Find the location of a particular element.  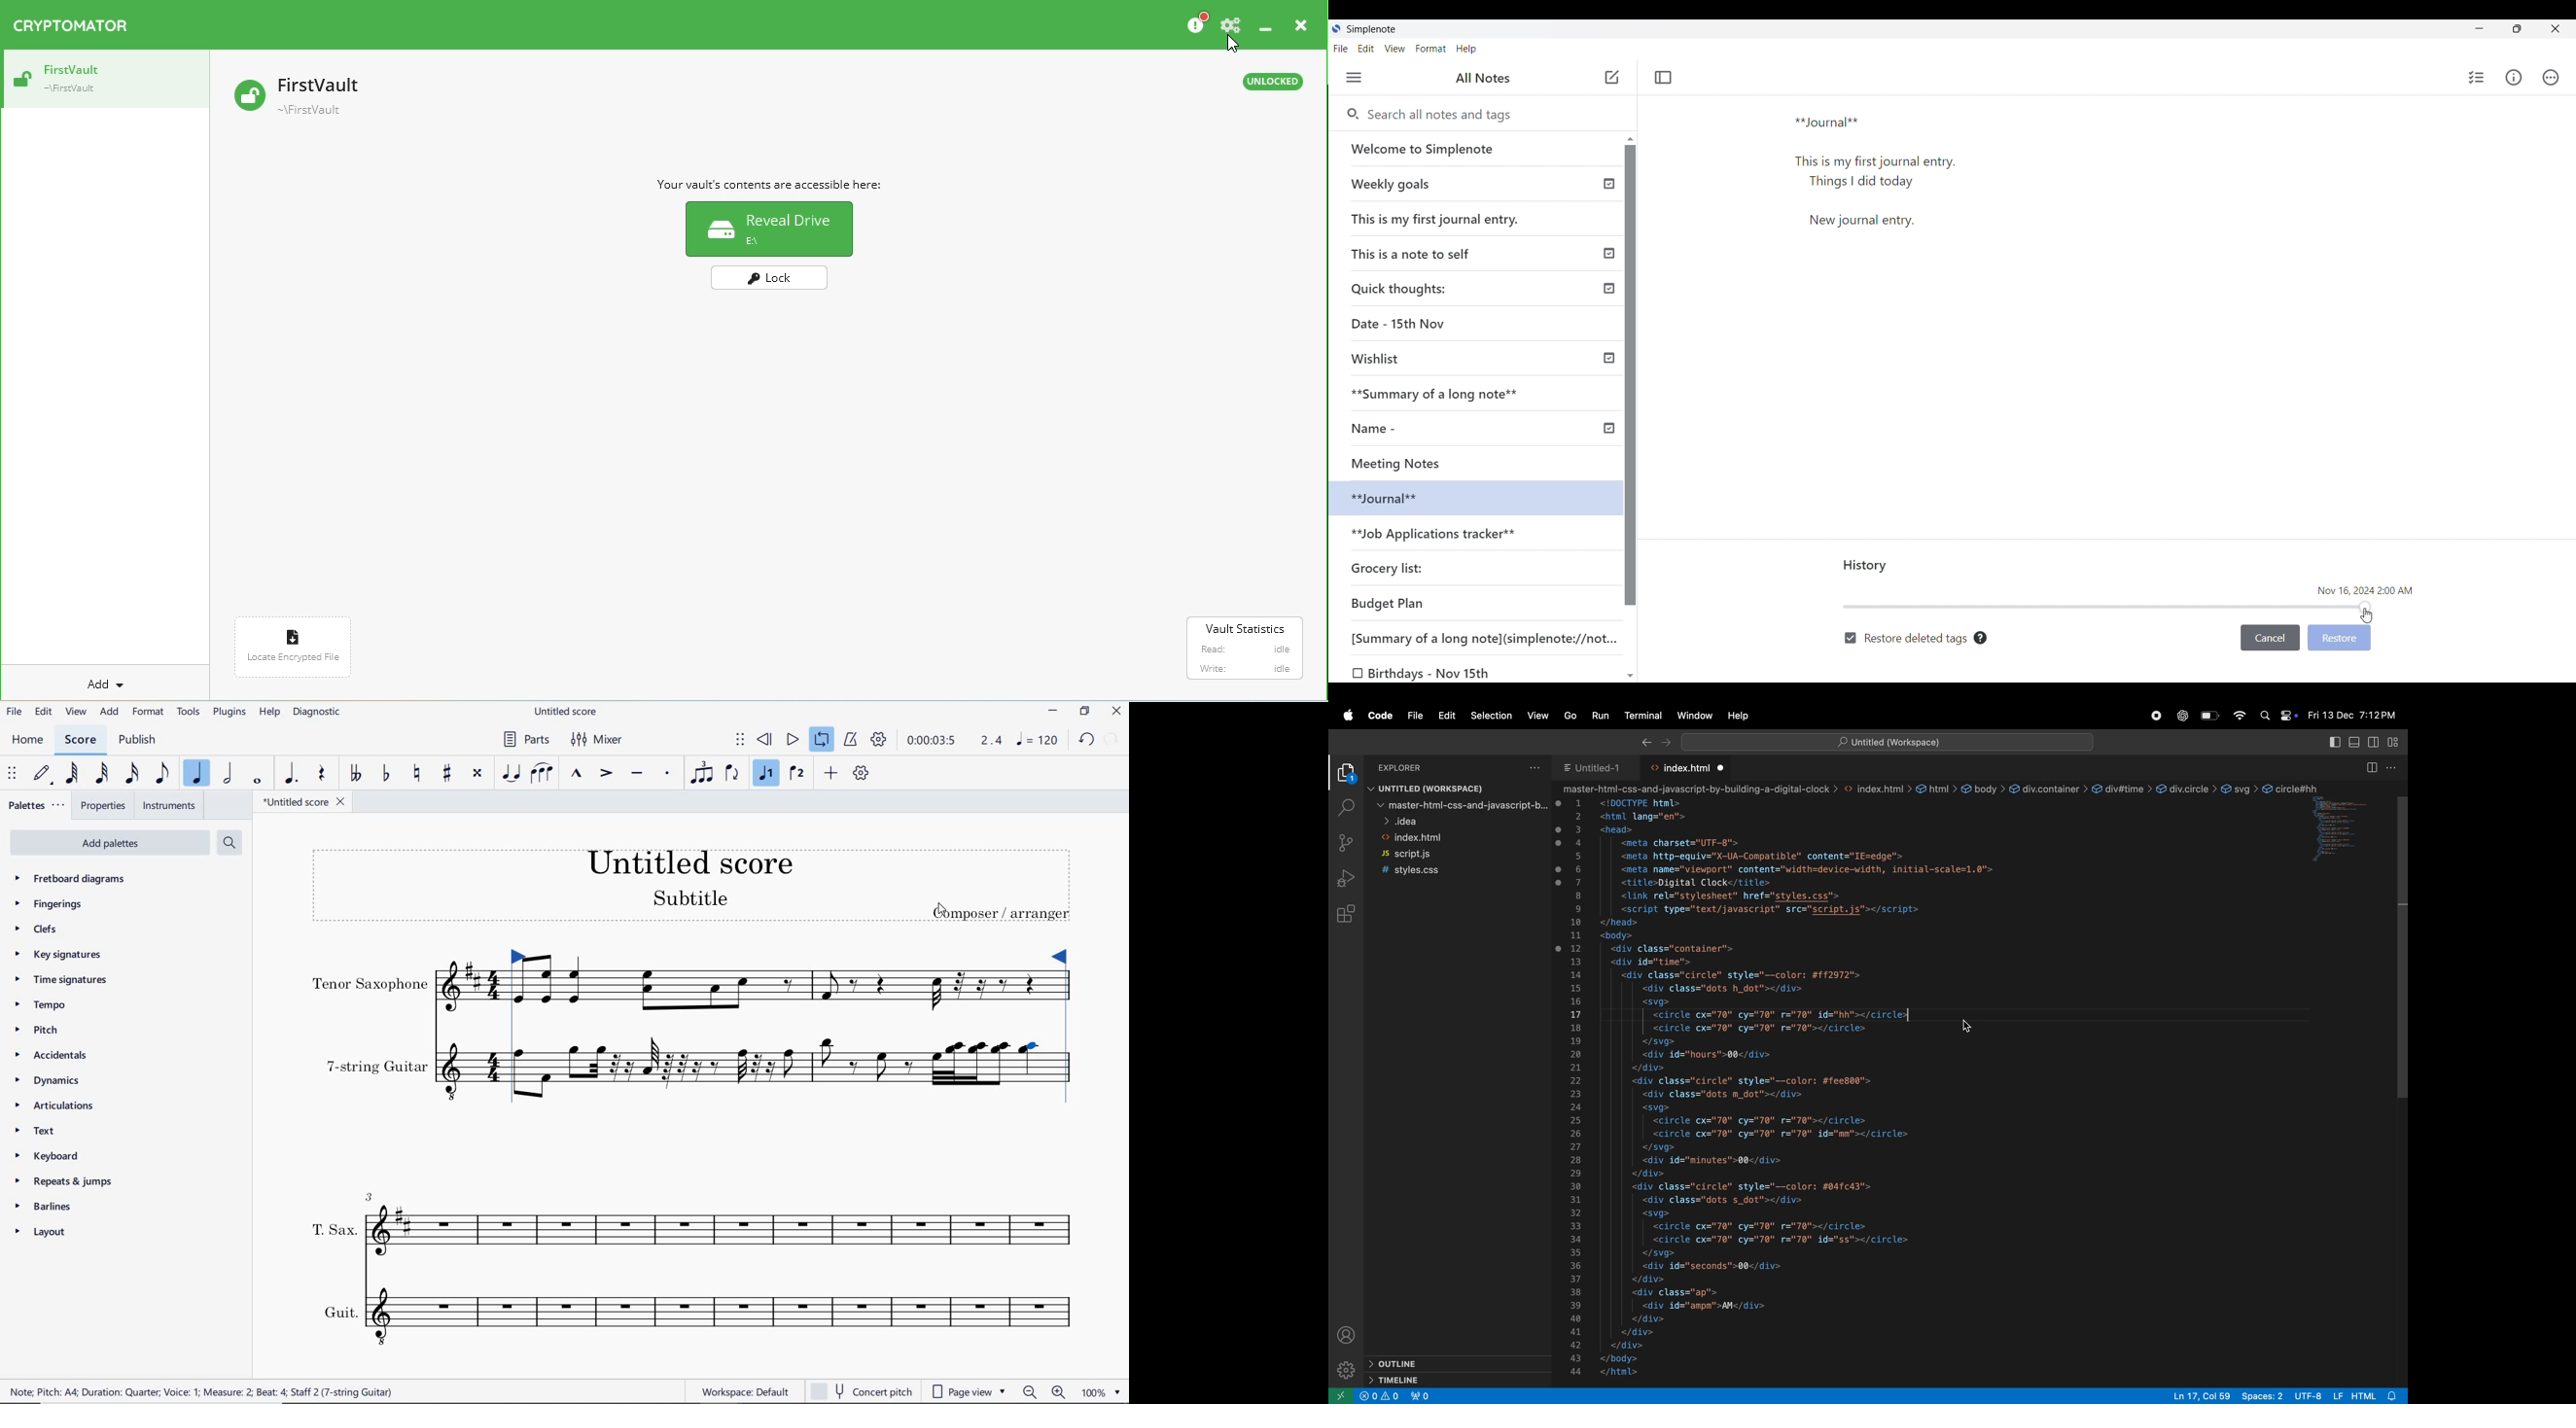

SCORE is located at coordinates (79, 740).